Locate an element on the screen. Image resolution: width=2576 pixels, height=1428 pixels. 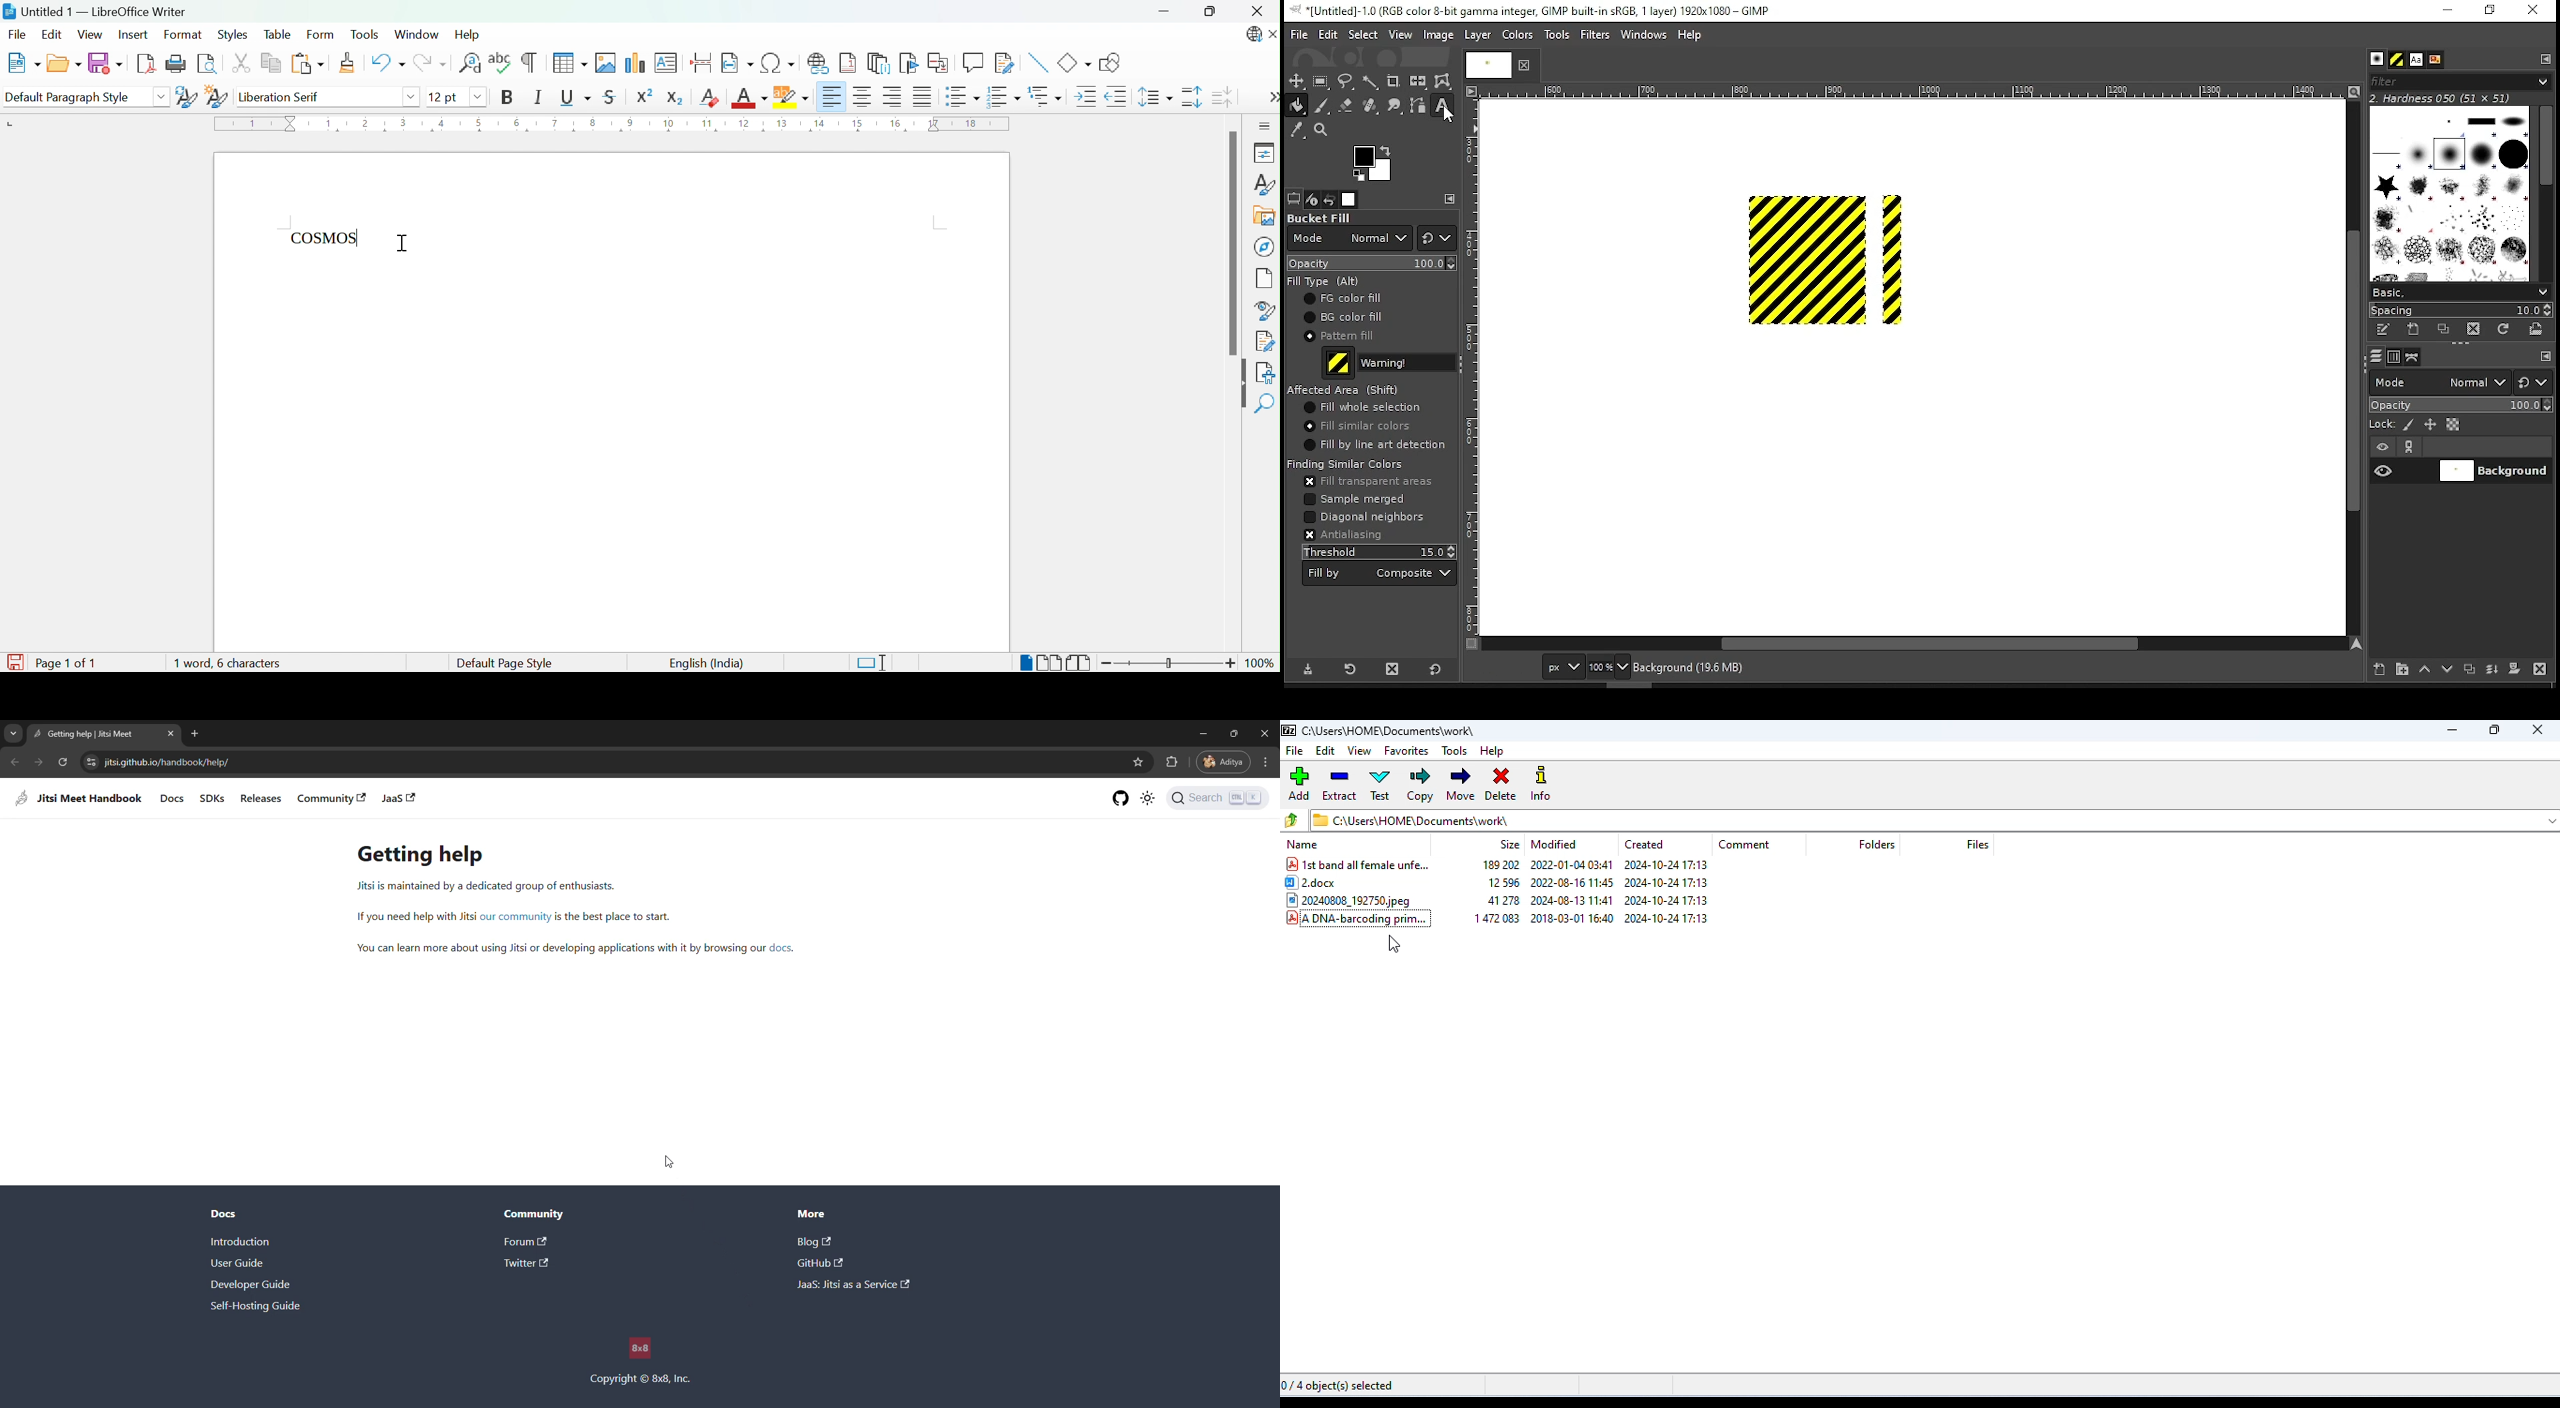
Drop down is located at coordinates (474, 96).